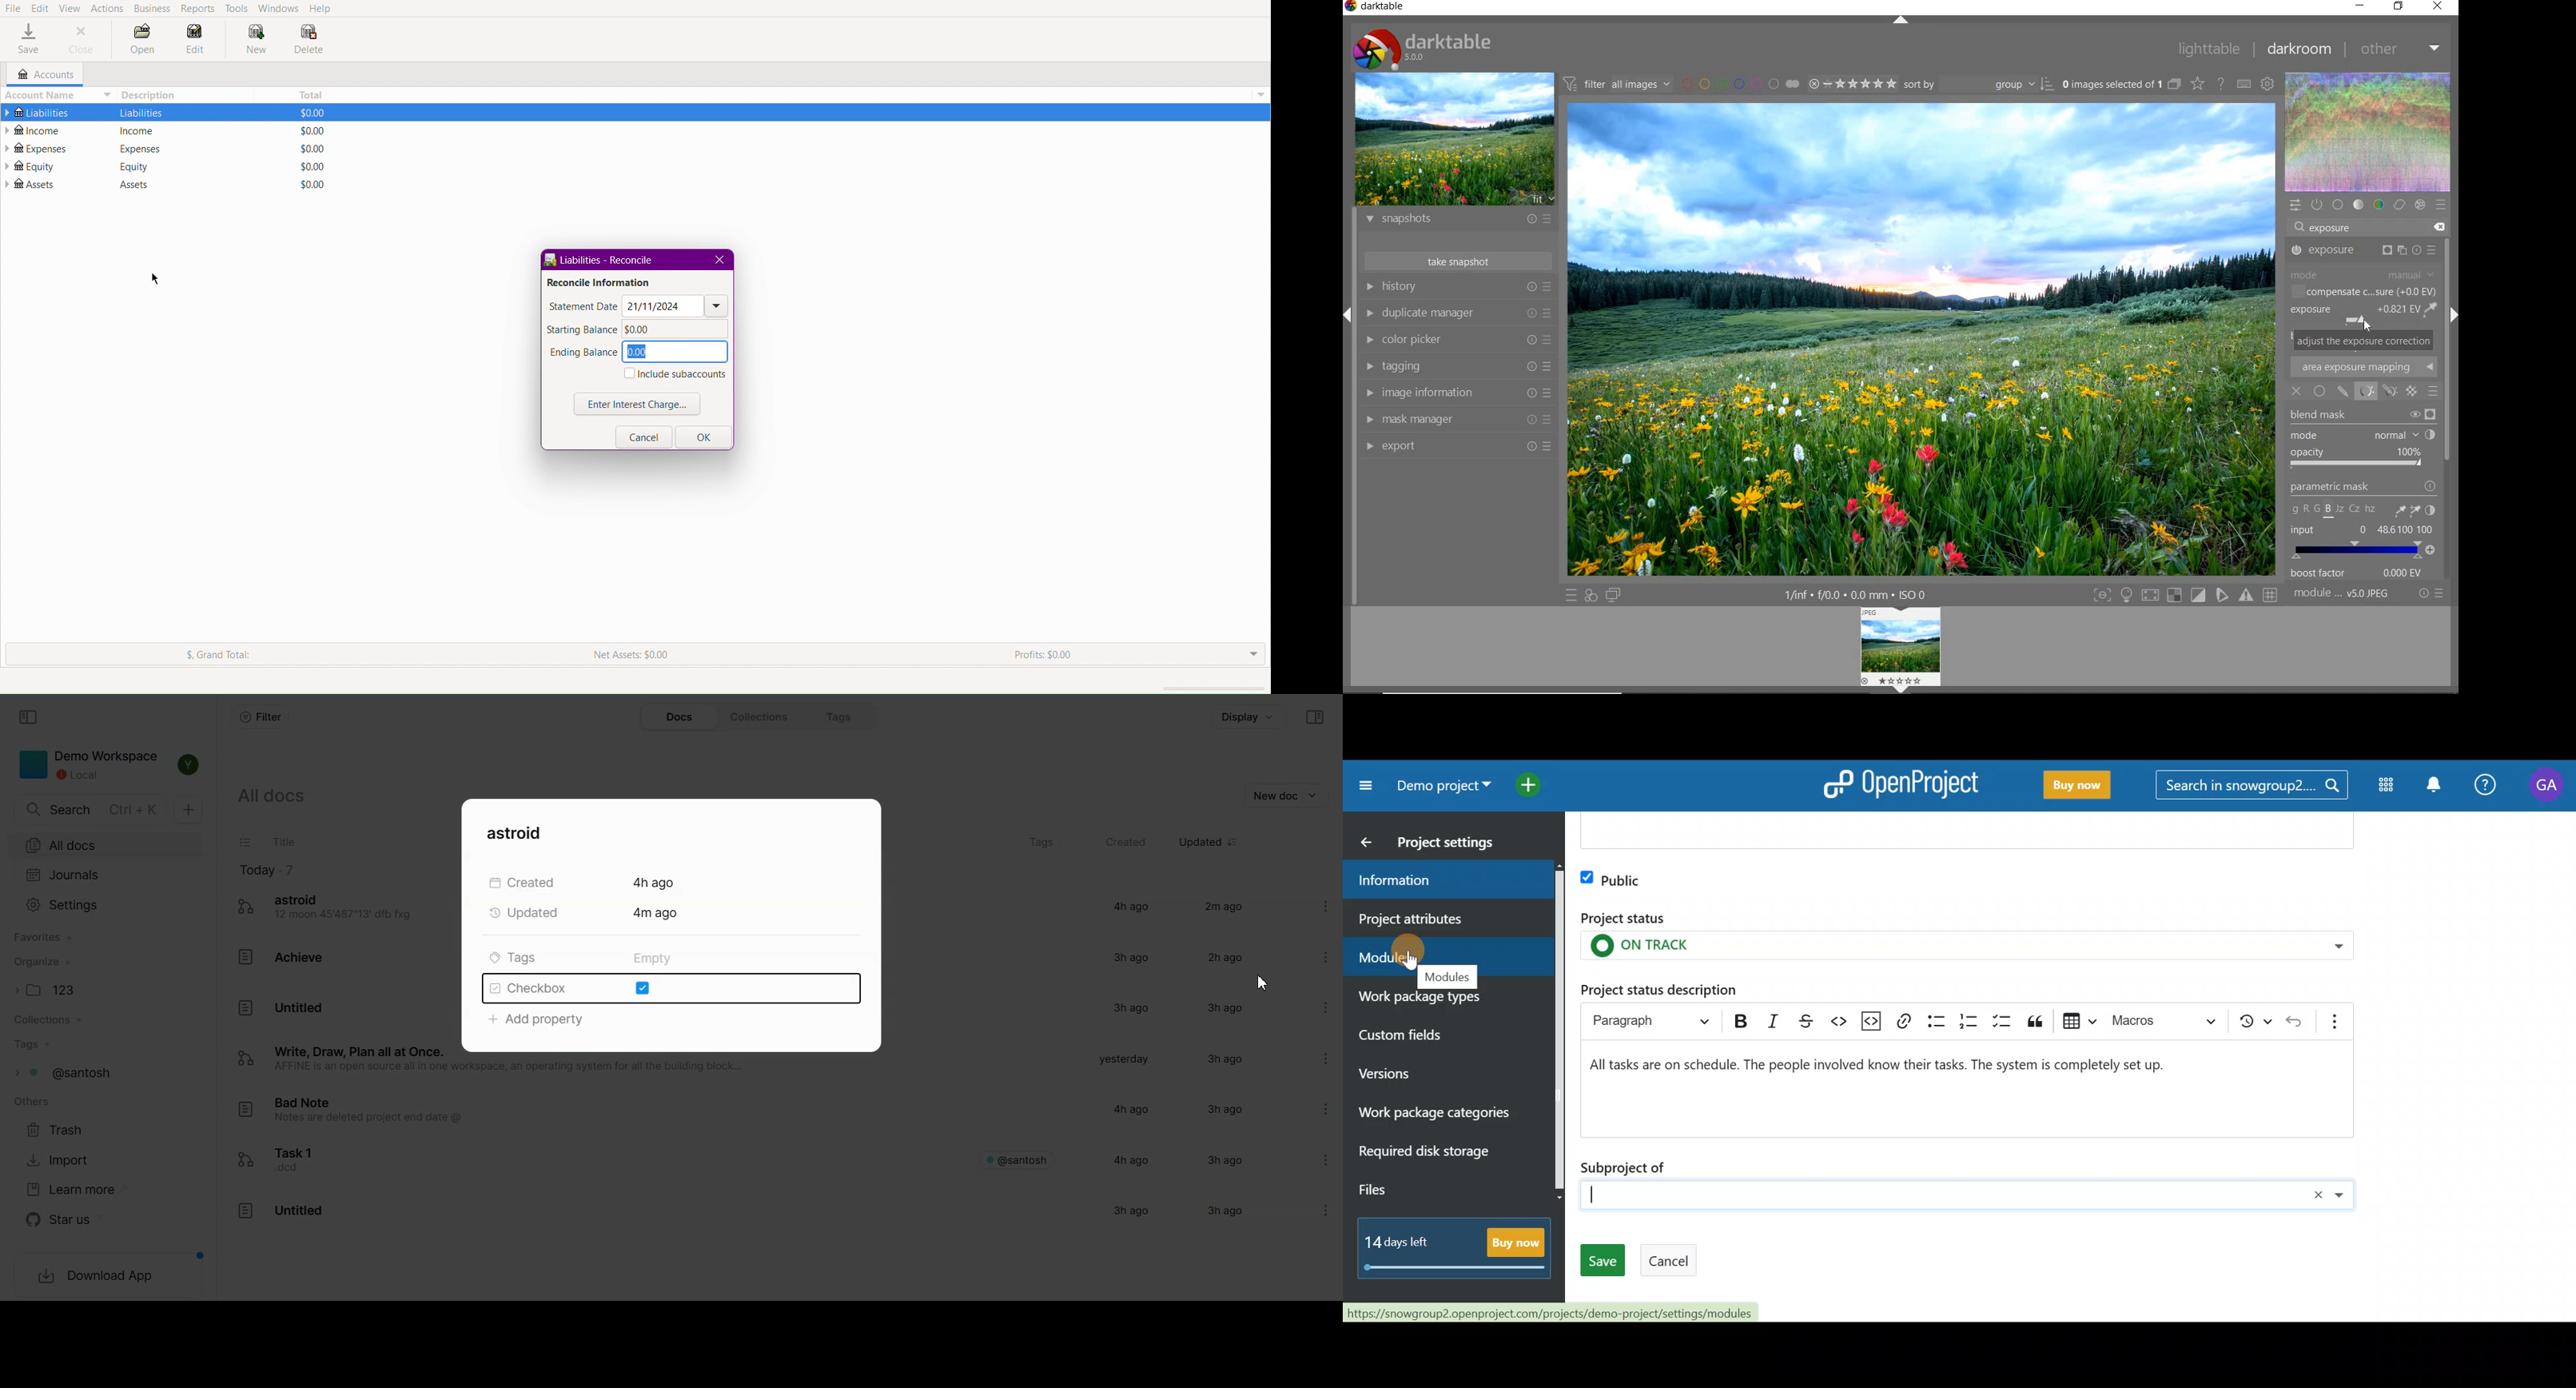 The height and width of the screenshot is (1400, 2576). Describe the element at coordinates (2245, 85) in the screenshot. I see `set keyboard shortcuts` at that location.